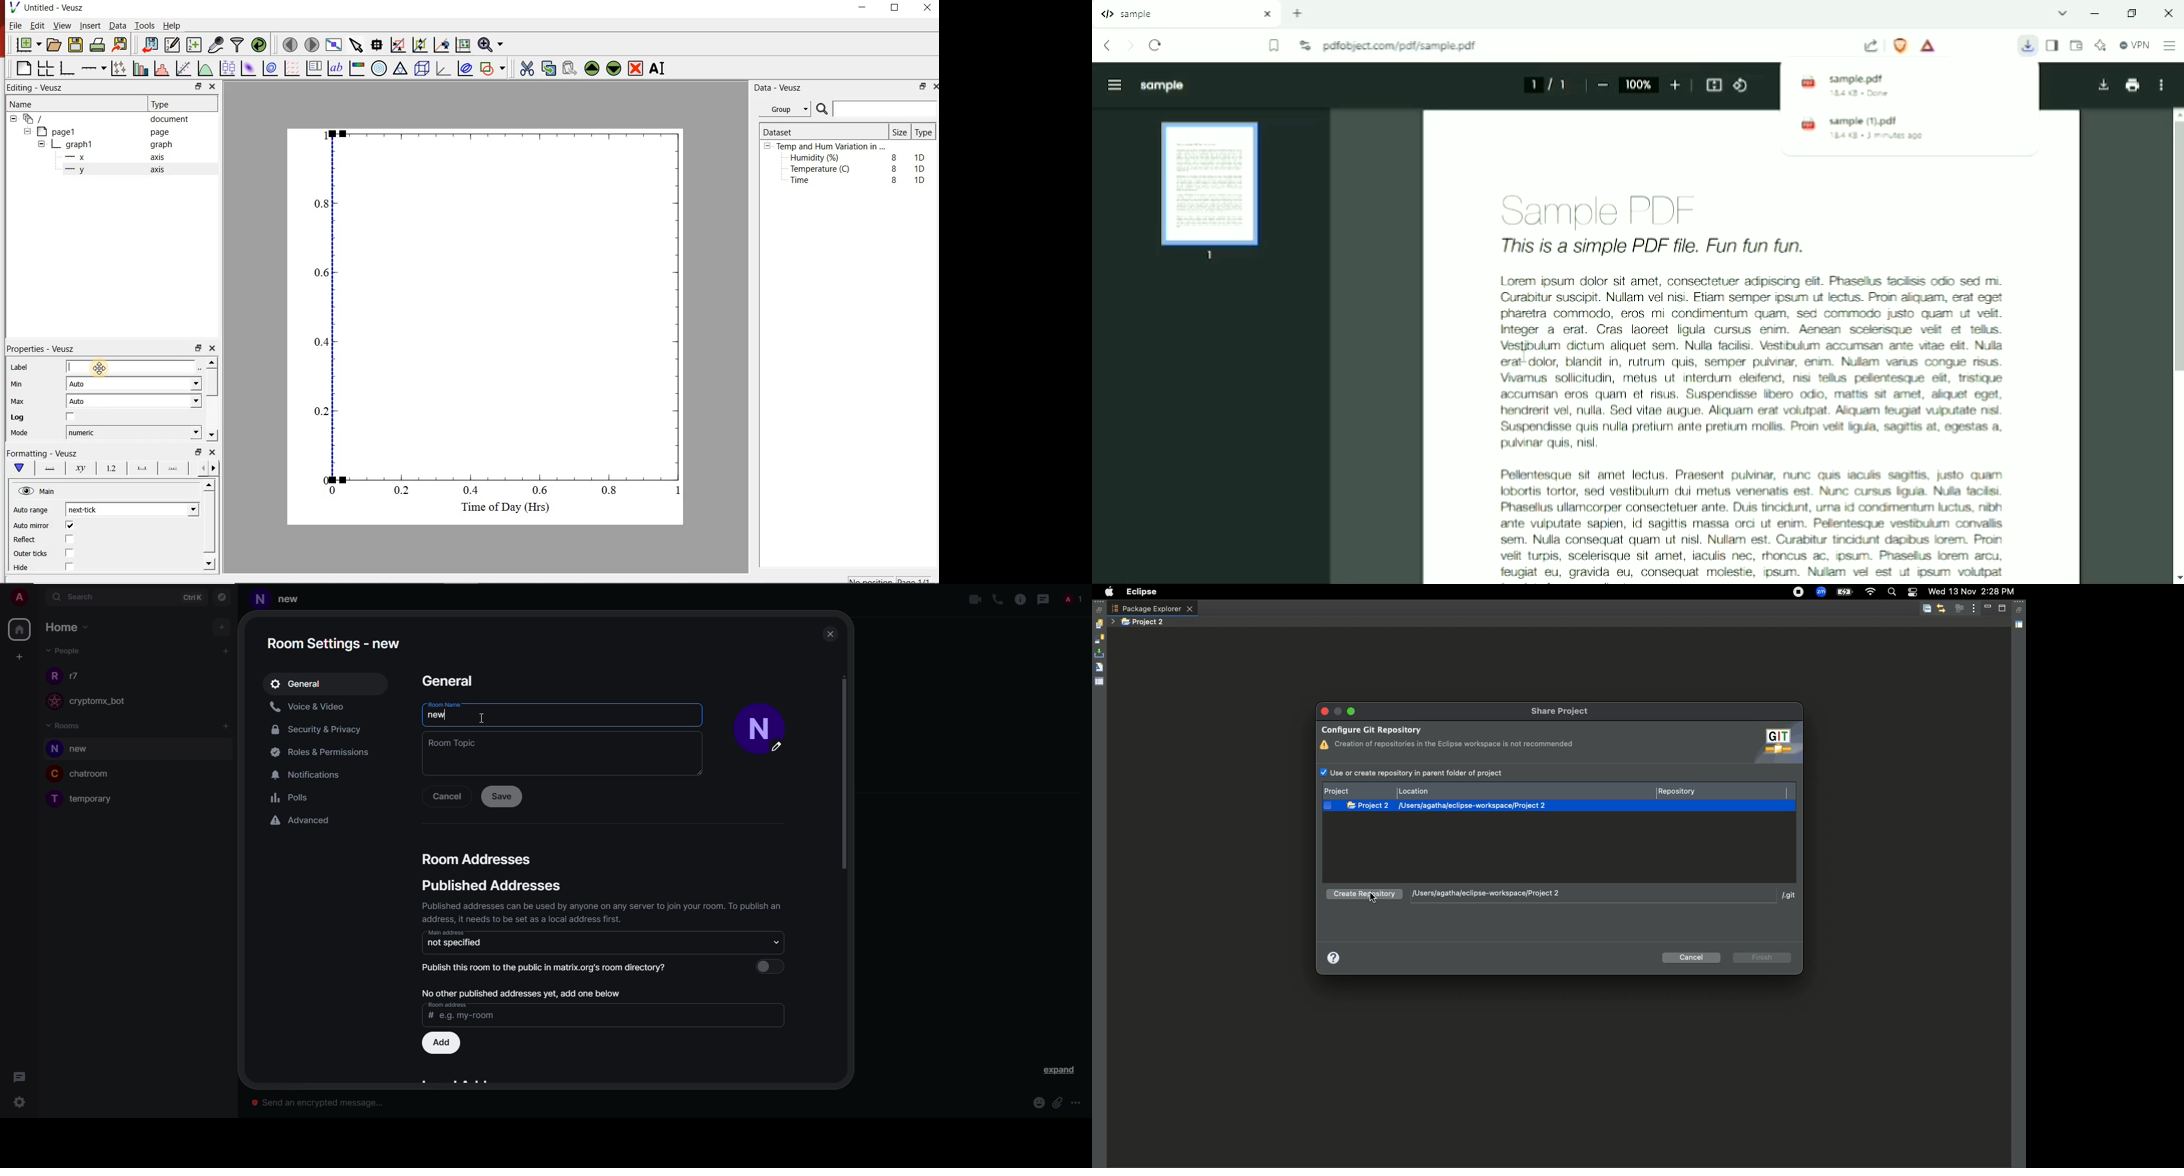 The image size is (2184, 1176). I want to click on text cursor, so click(482, 719).